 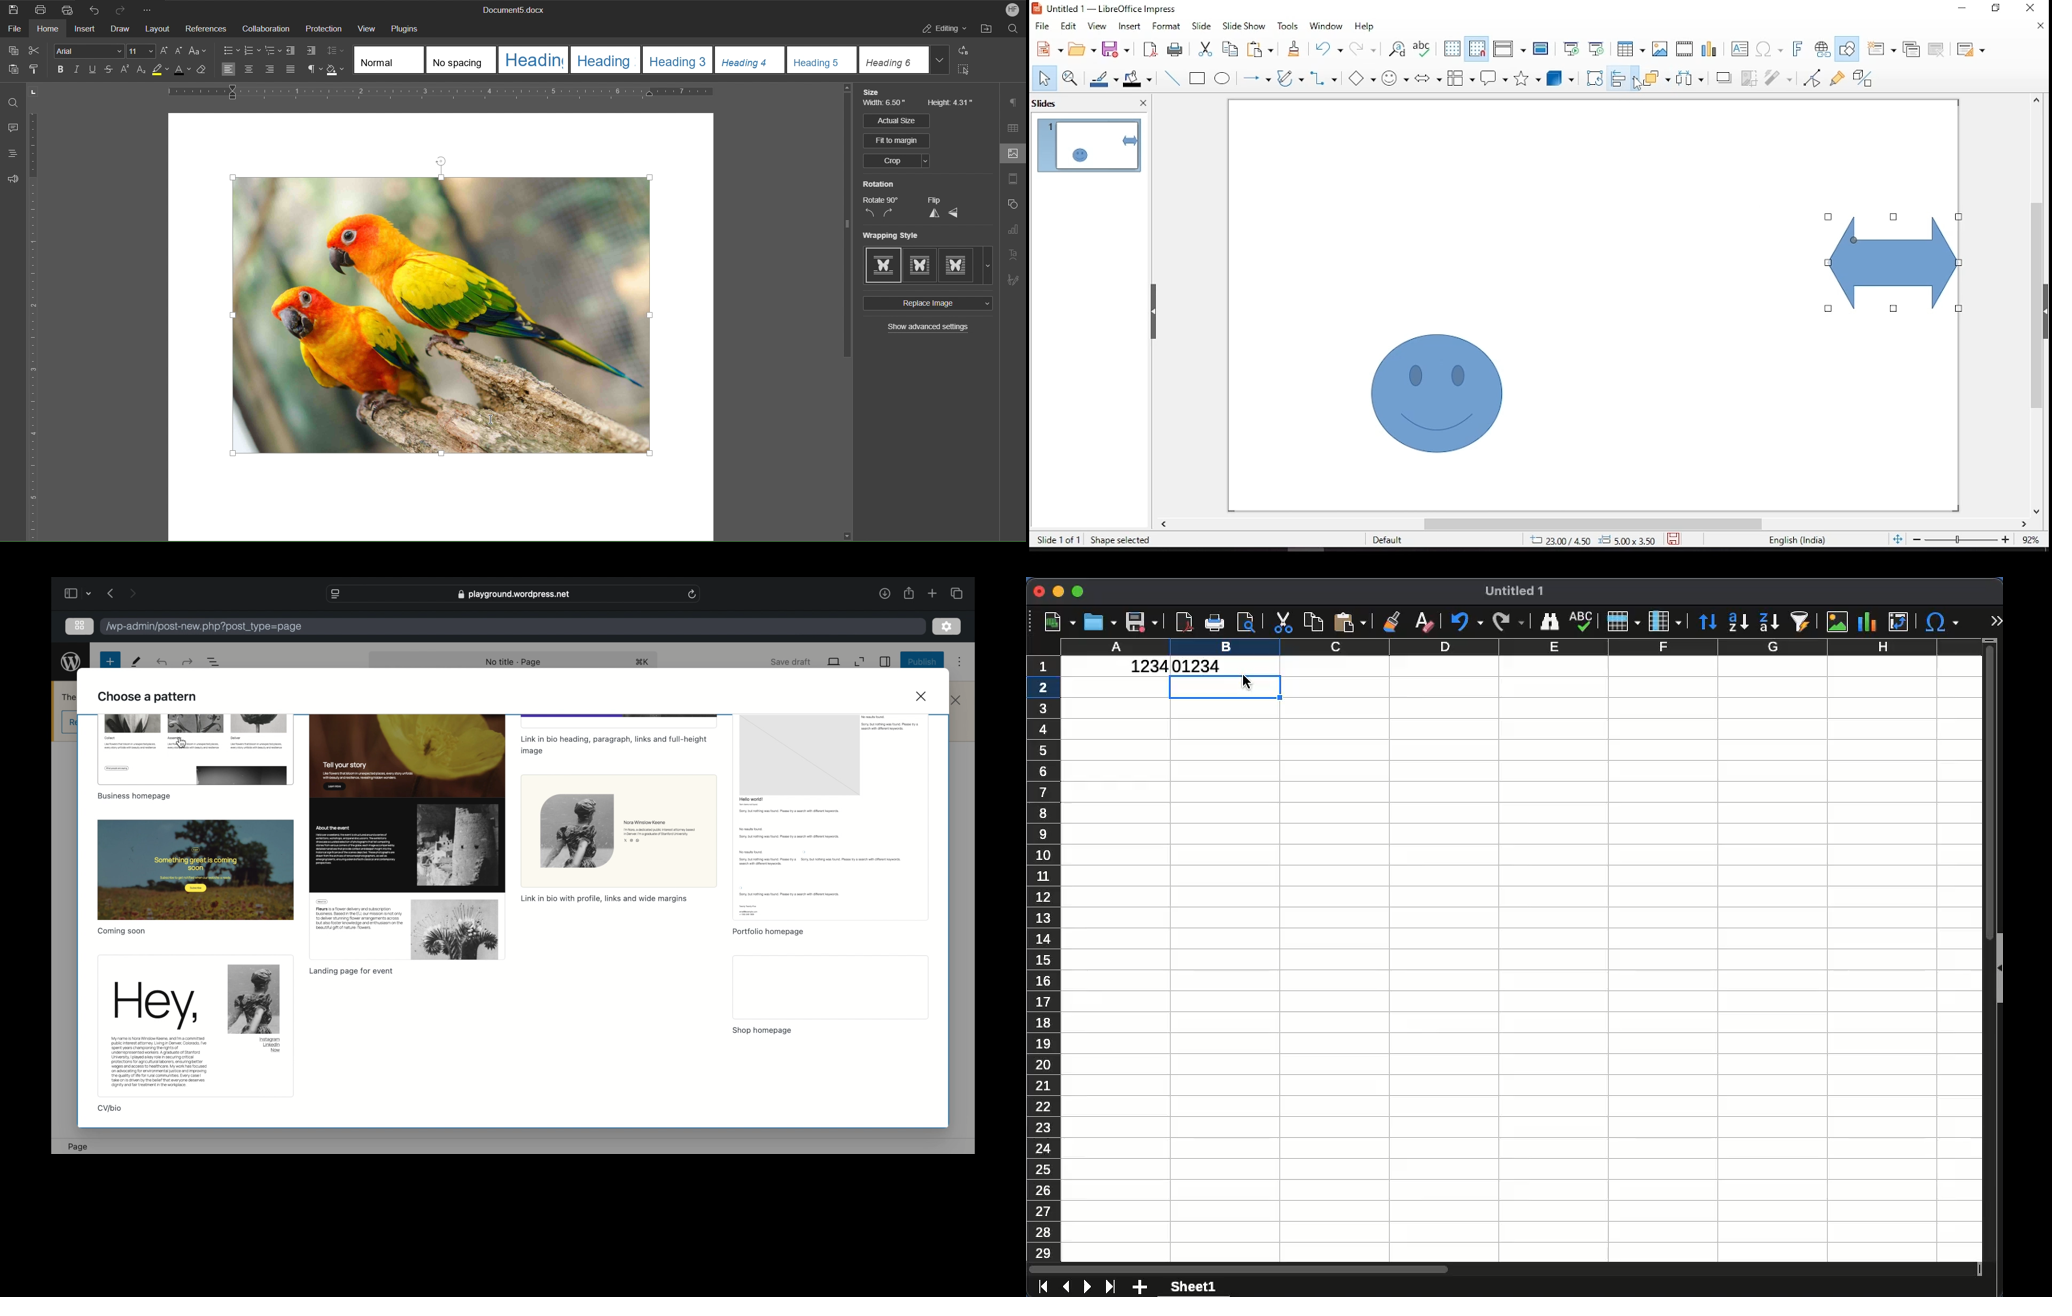 What do you see at coordinates (1724, 77) in the screenshot?
I see `shadow` at bounding box center [1724, 77].